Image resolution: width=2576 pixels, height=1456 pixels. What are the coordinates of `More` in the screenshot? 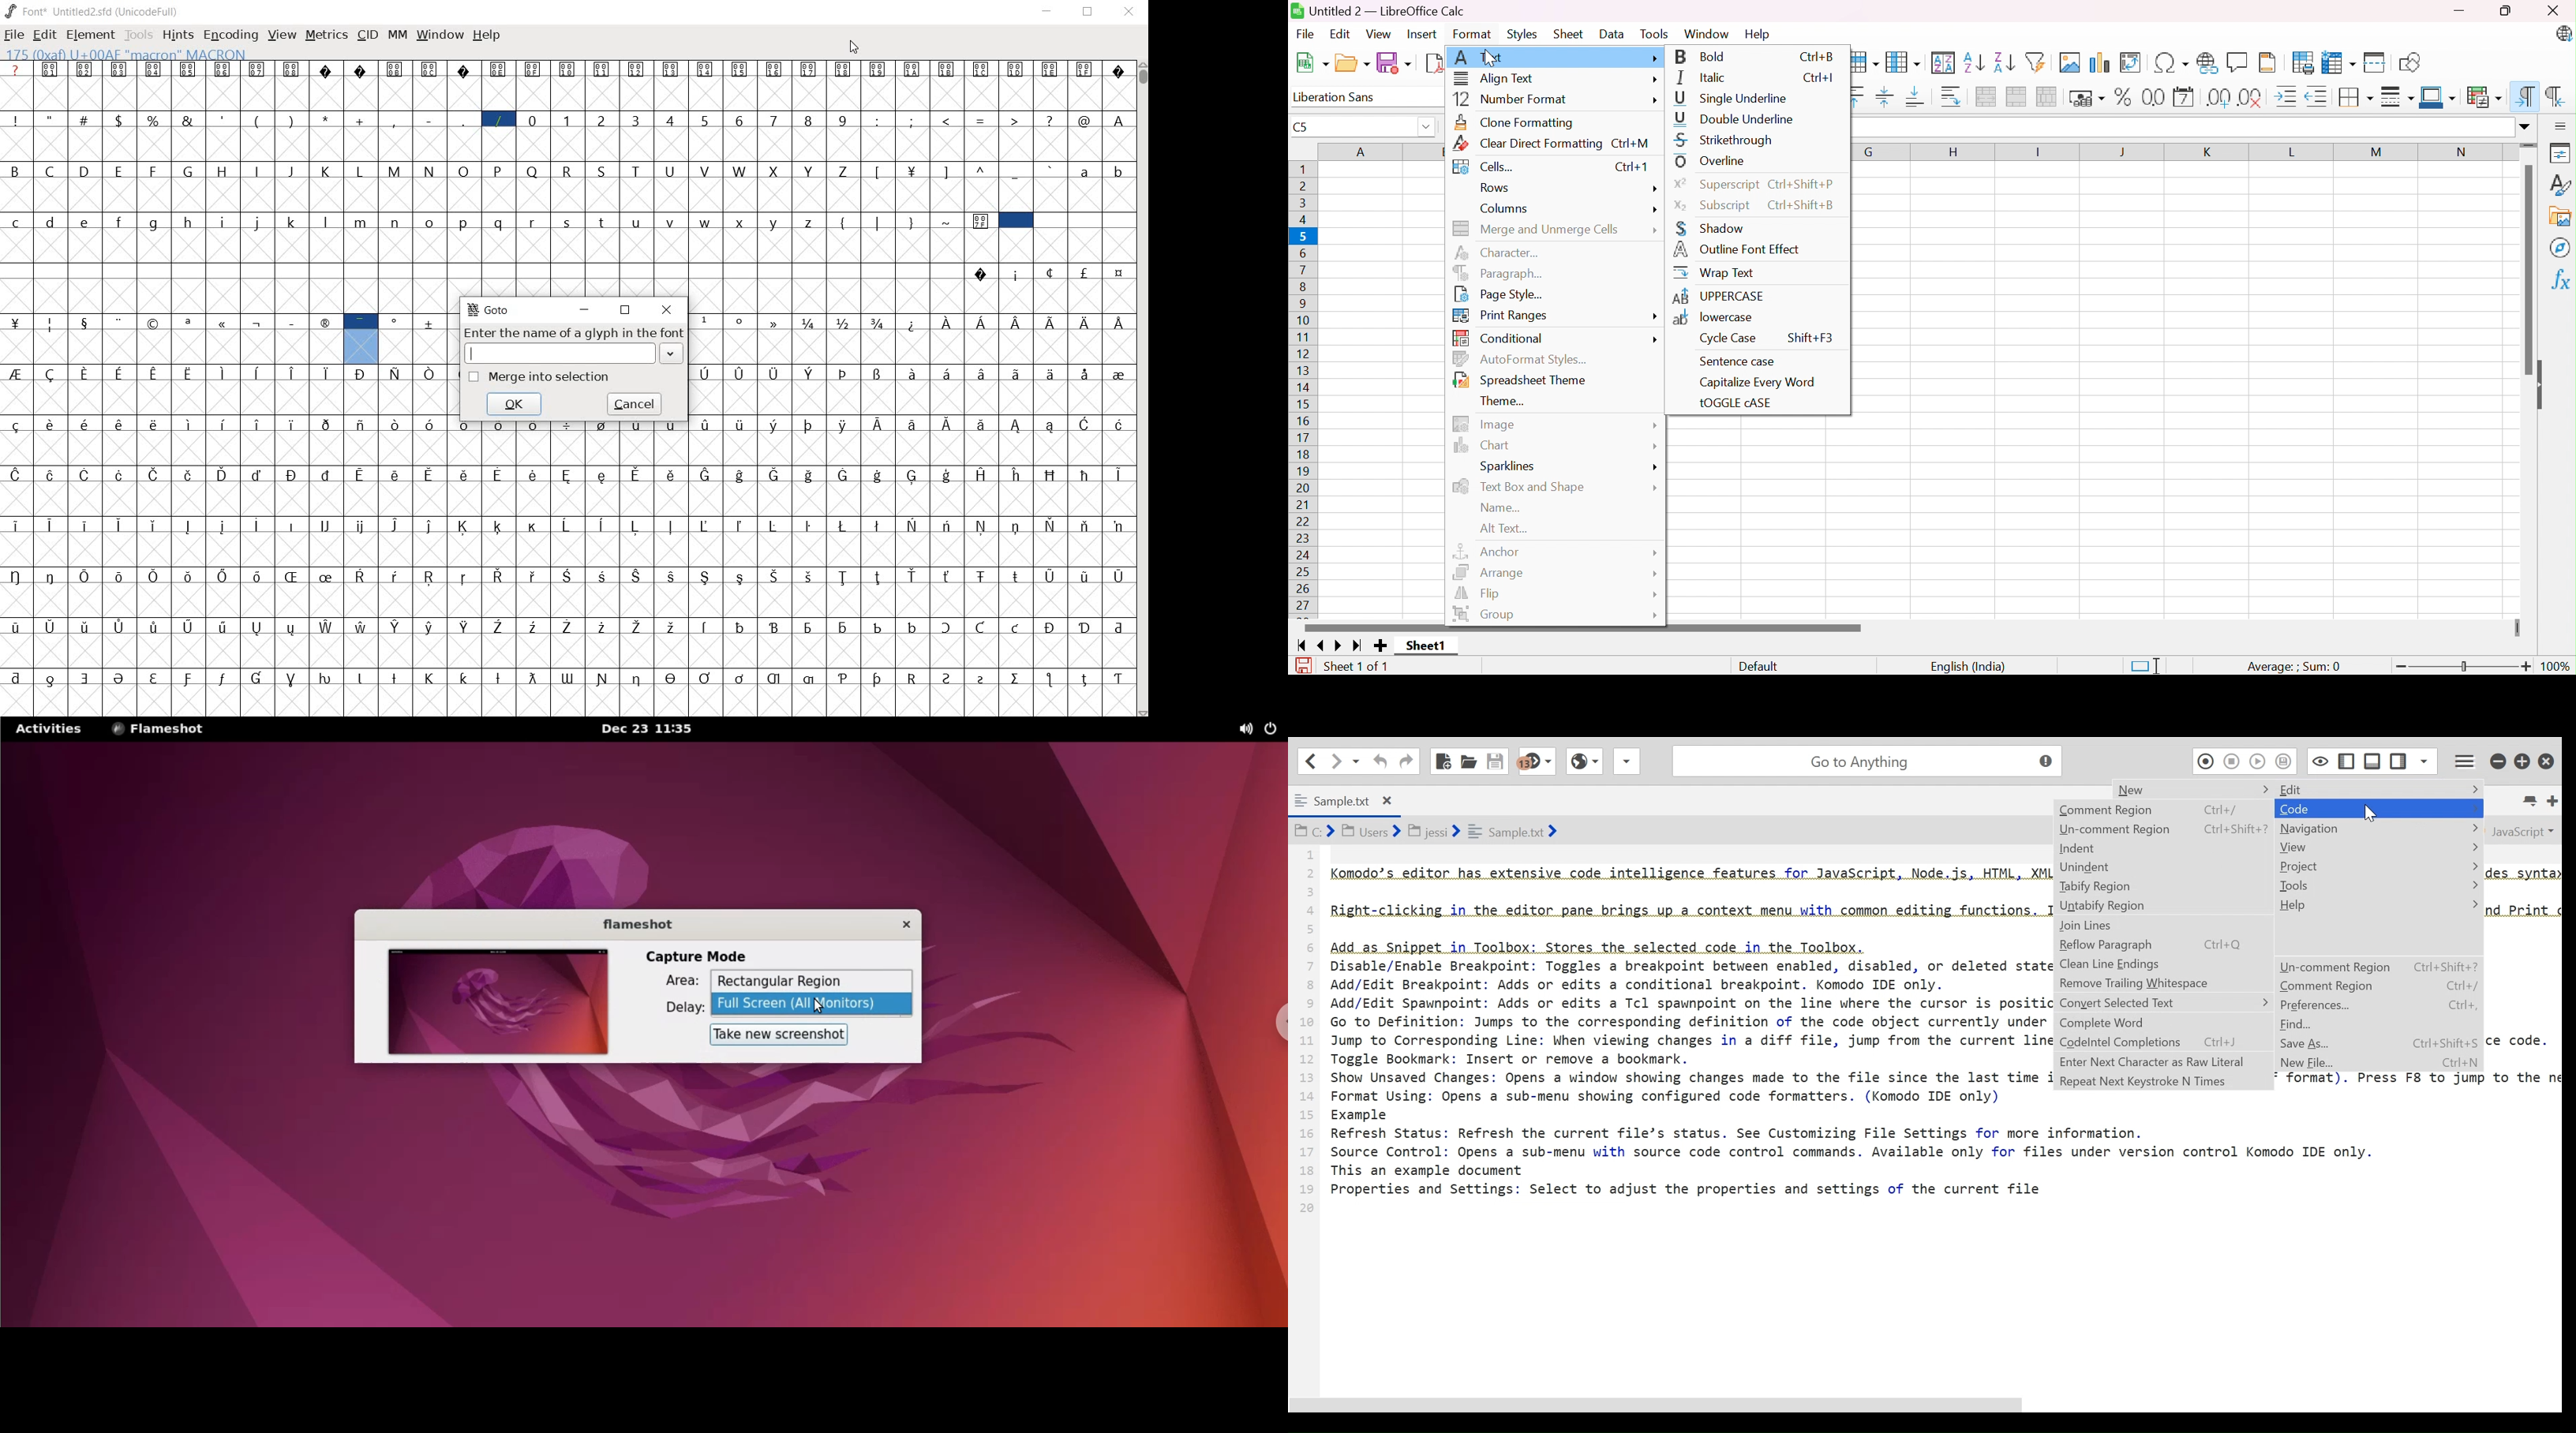 It's located at (1655, 447).